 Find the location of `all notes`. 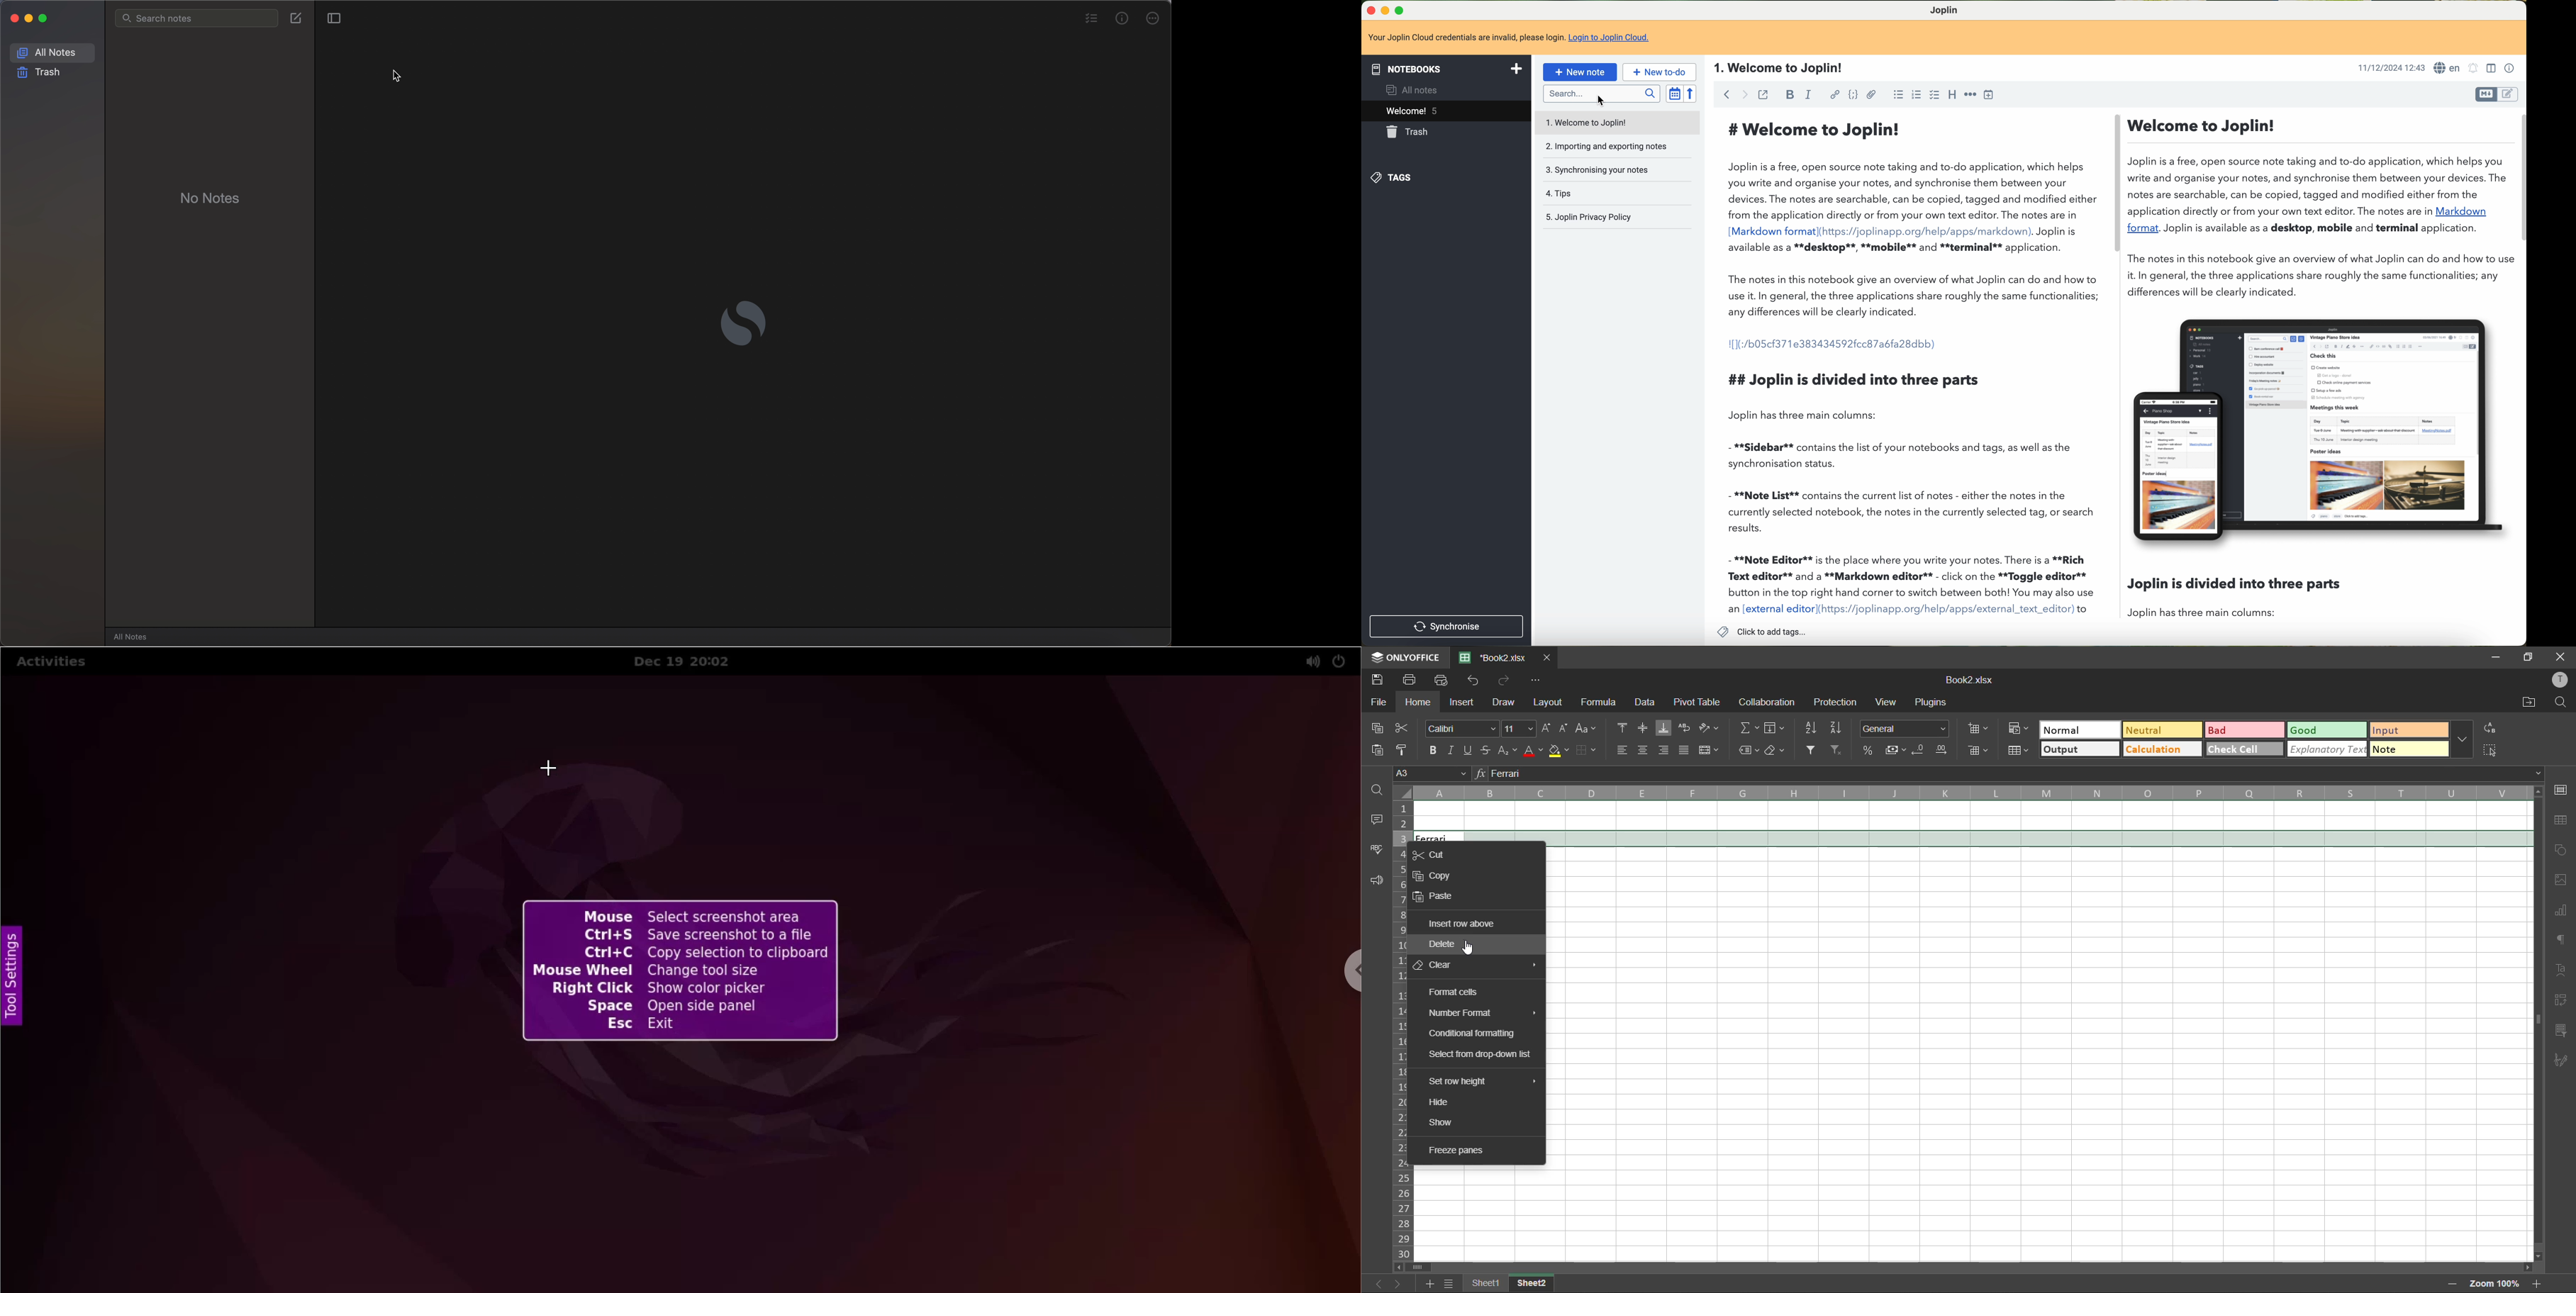

all notes is located at coordinates (53, 51).